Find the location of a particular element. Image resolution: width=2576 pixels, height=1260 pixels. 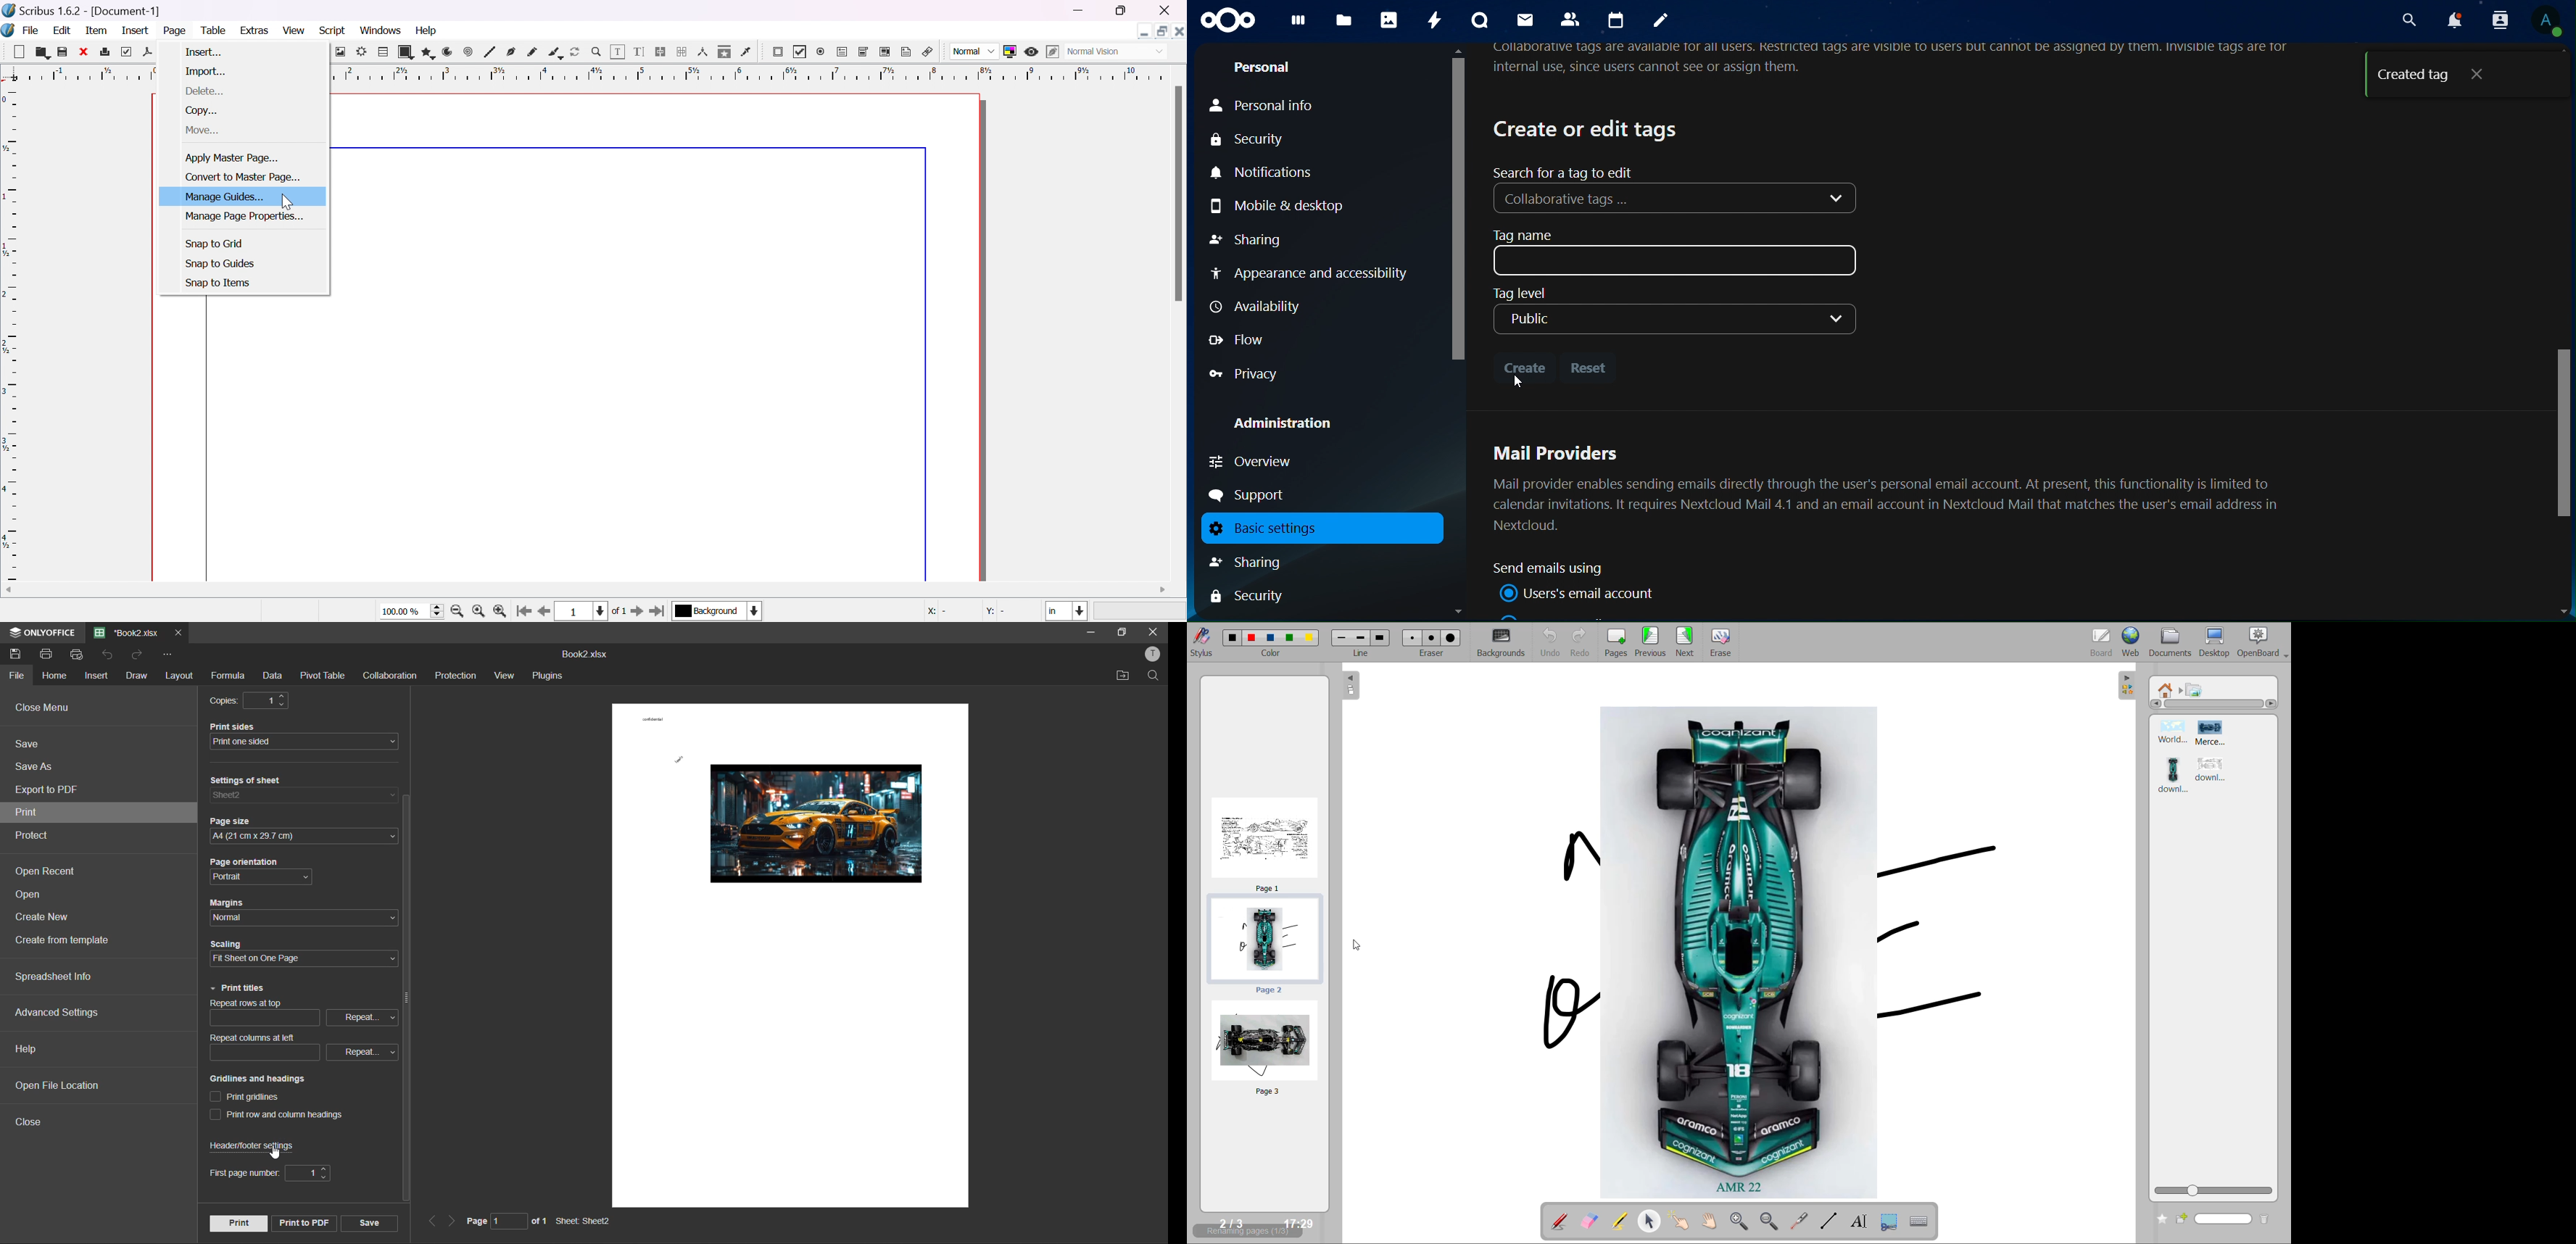

print is located at coordinates (49, 653).